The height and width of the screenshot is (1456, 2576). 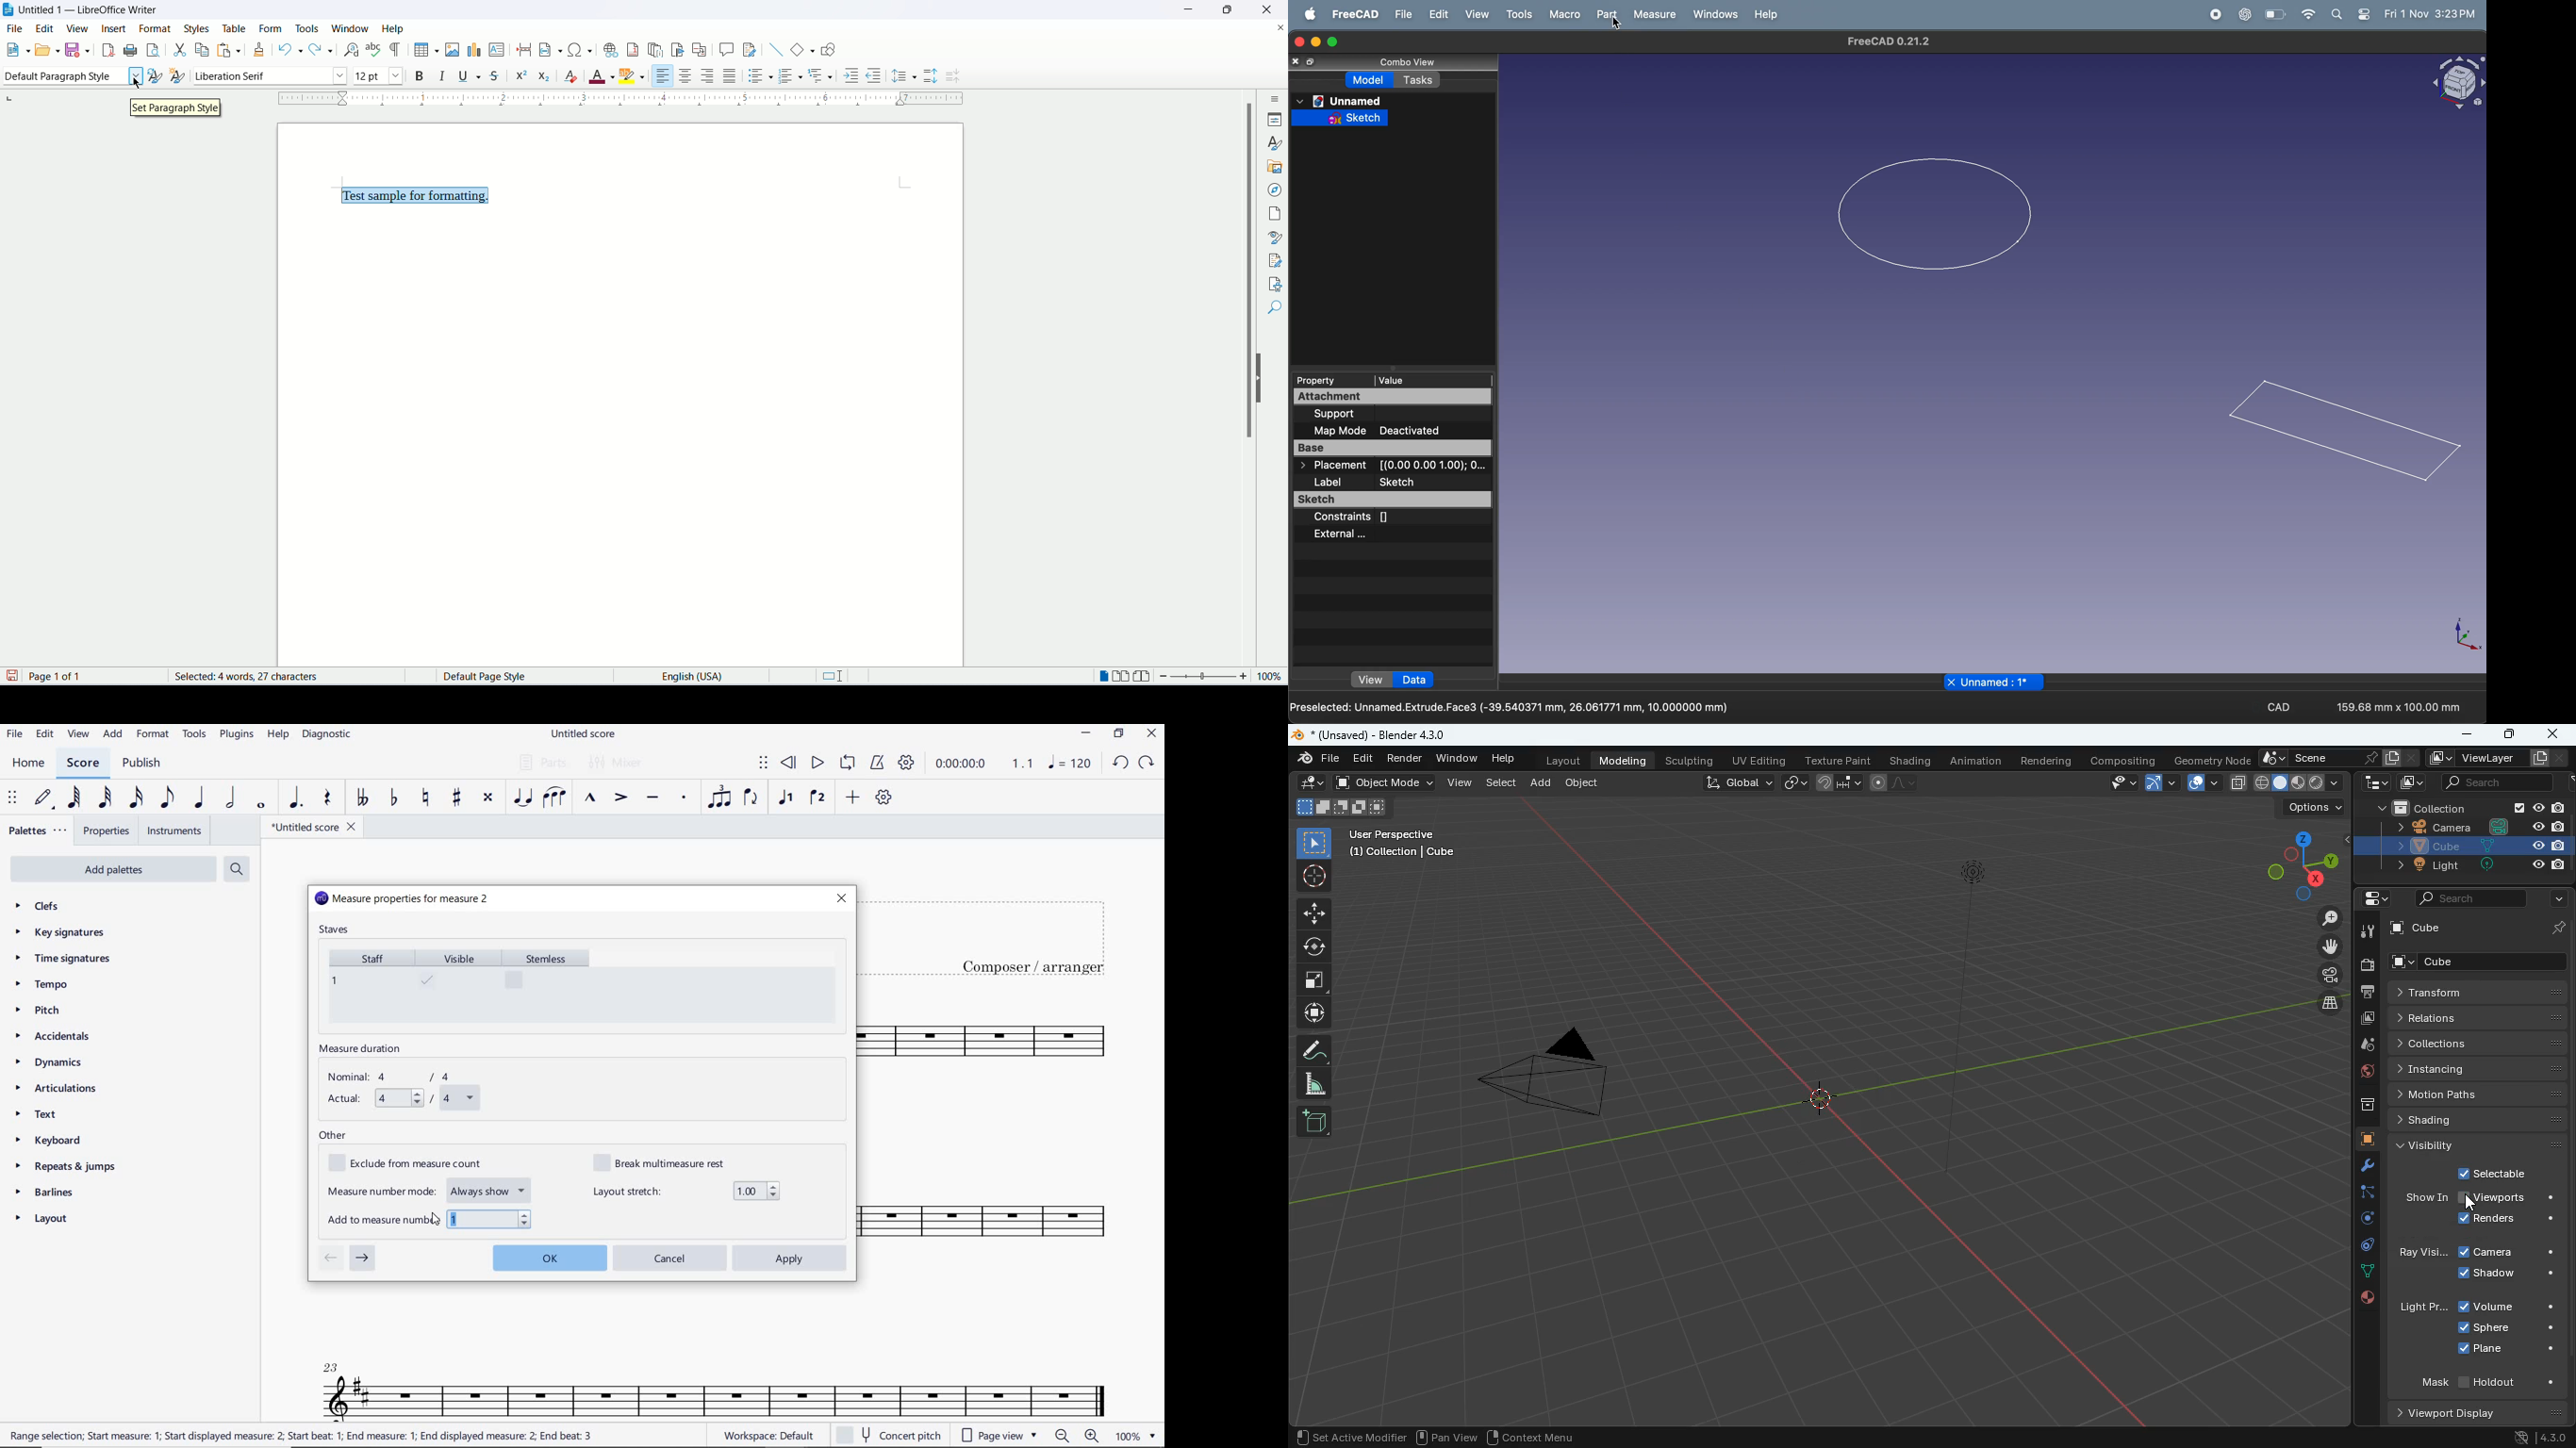 I want to click on battery, so click(x=2275, y=15).